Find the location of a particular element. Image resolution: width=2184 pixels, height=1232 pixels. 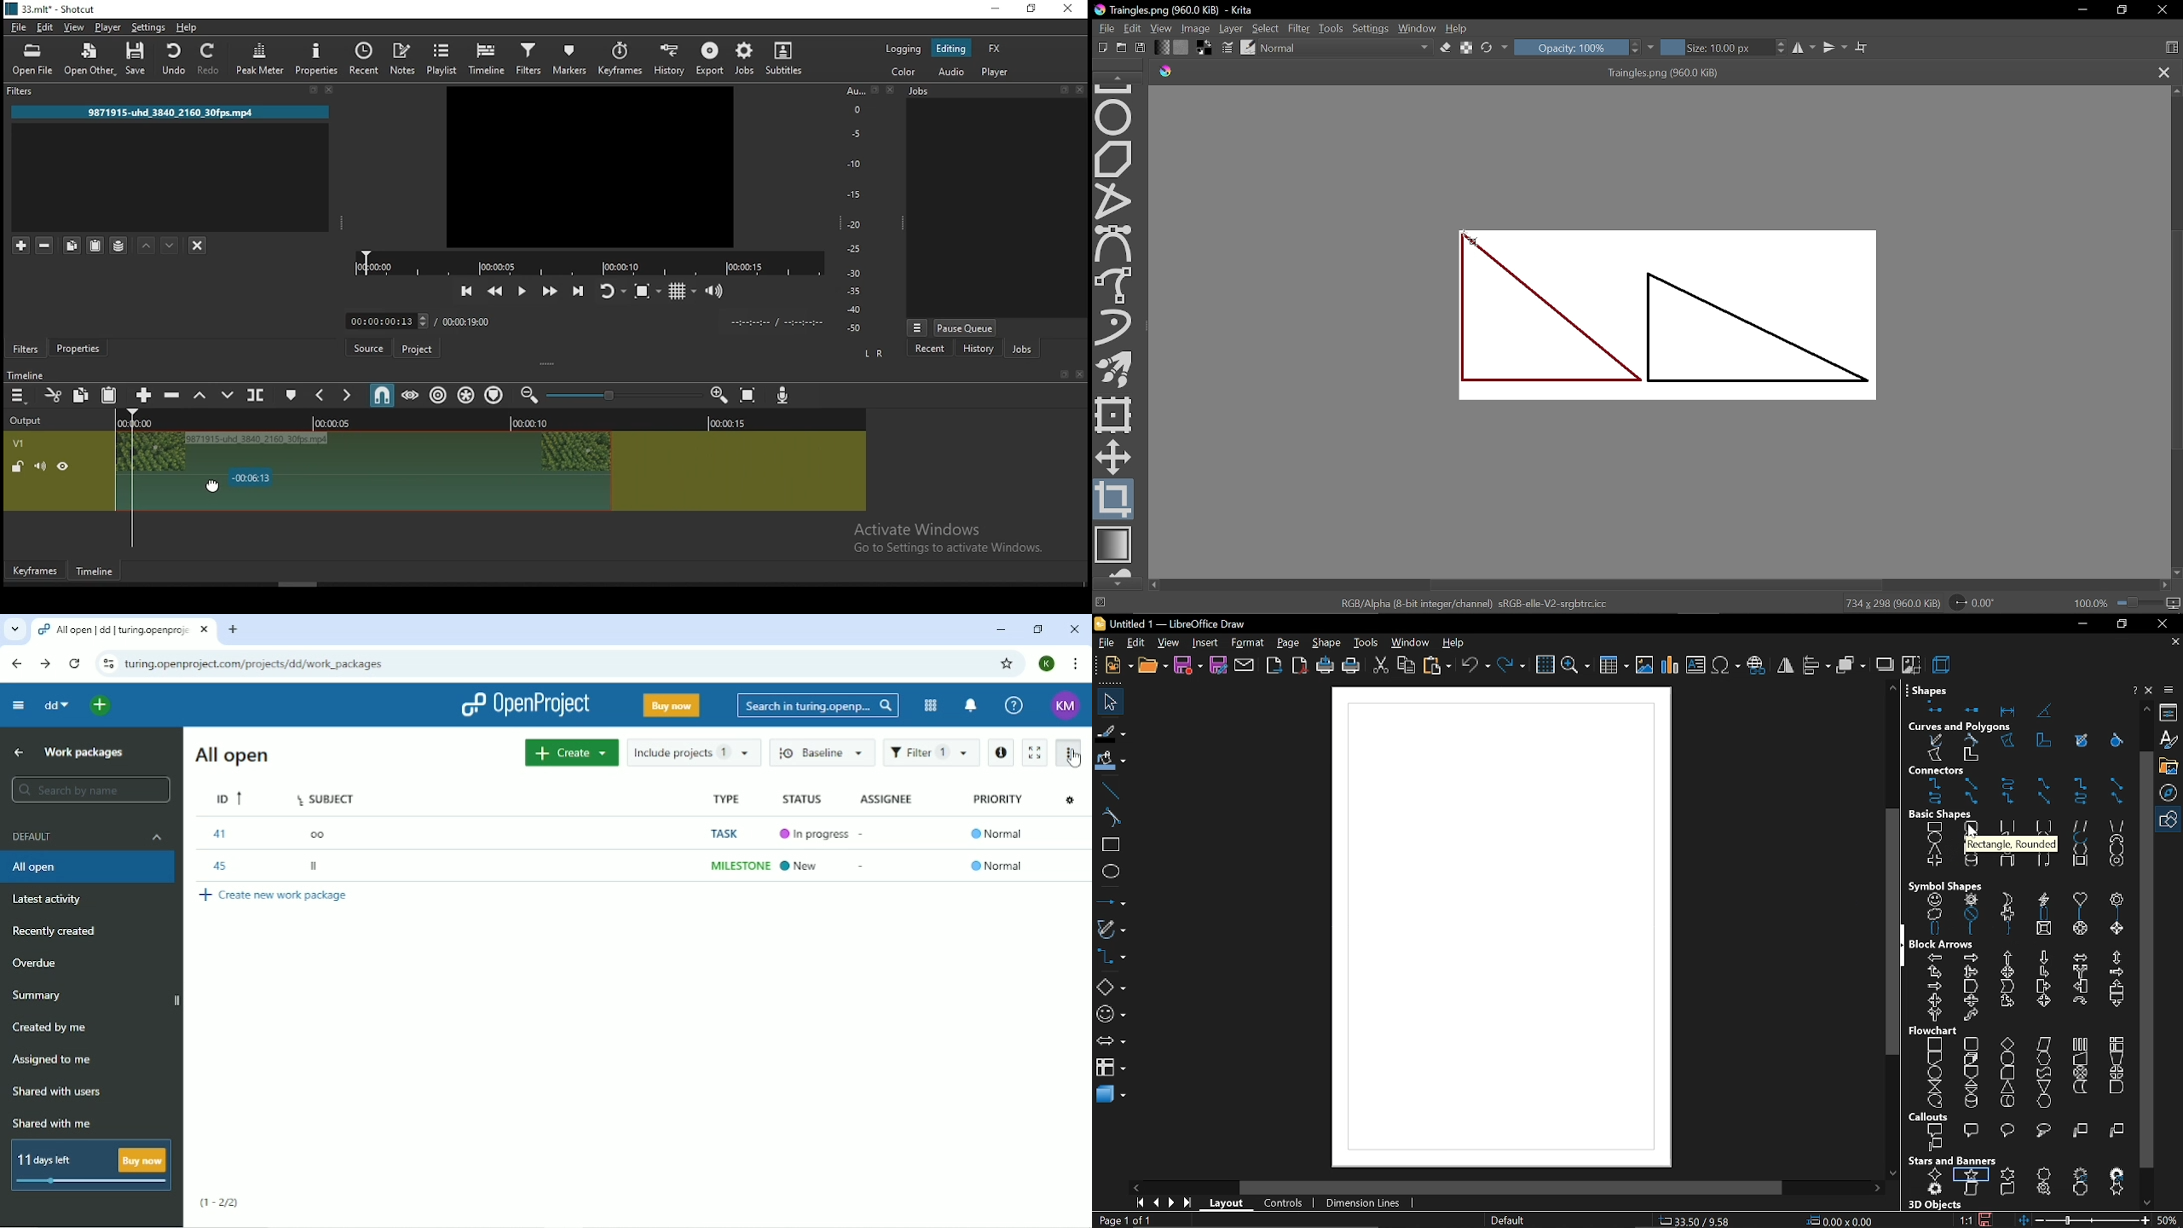

save is located at coordinates (140, 60).